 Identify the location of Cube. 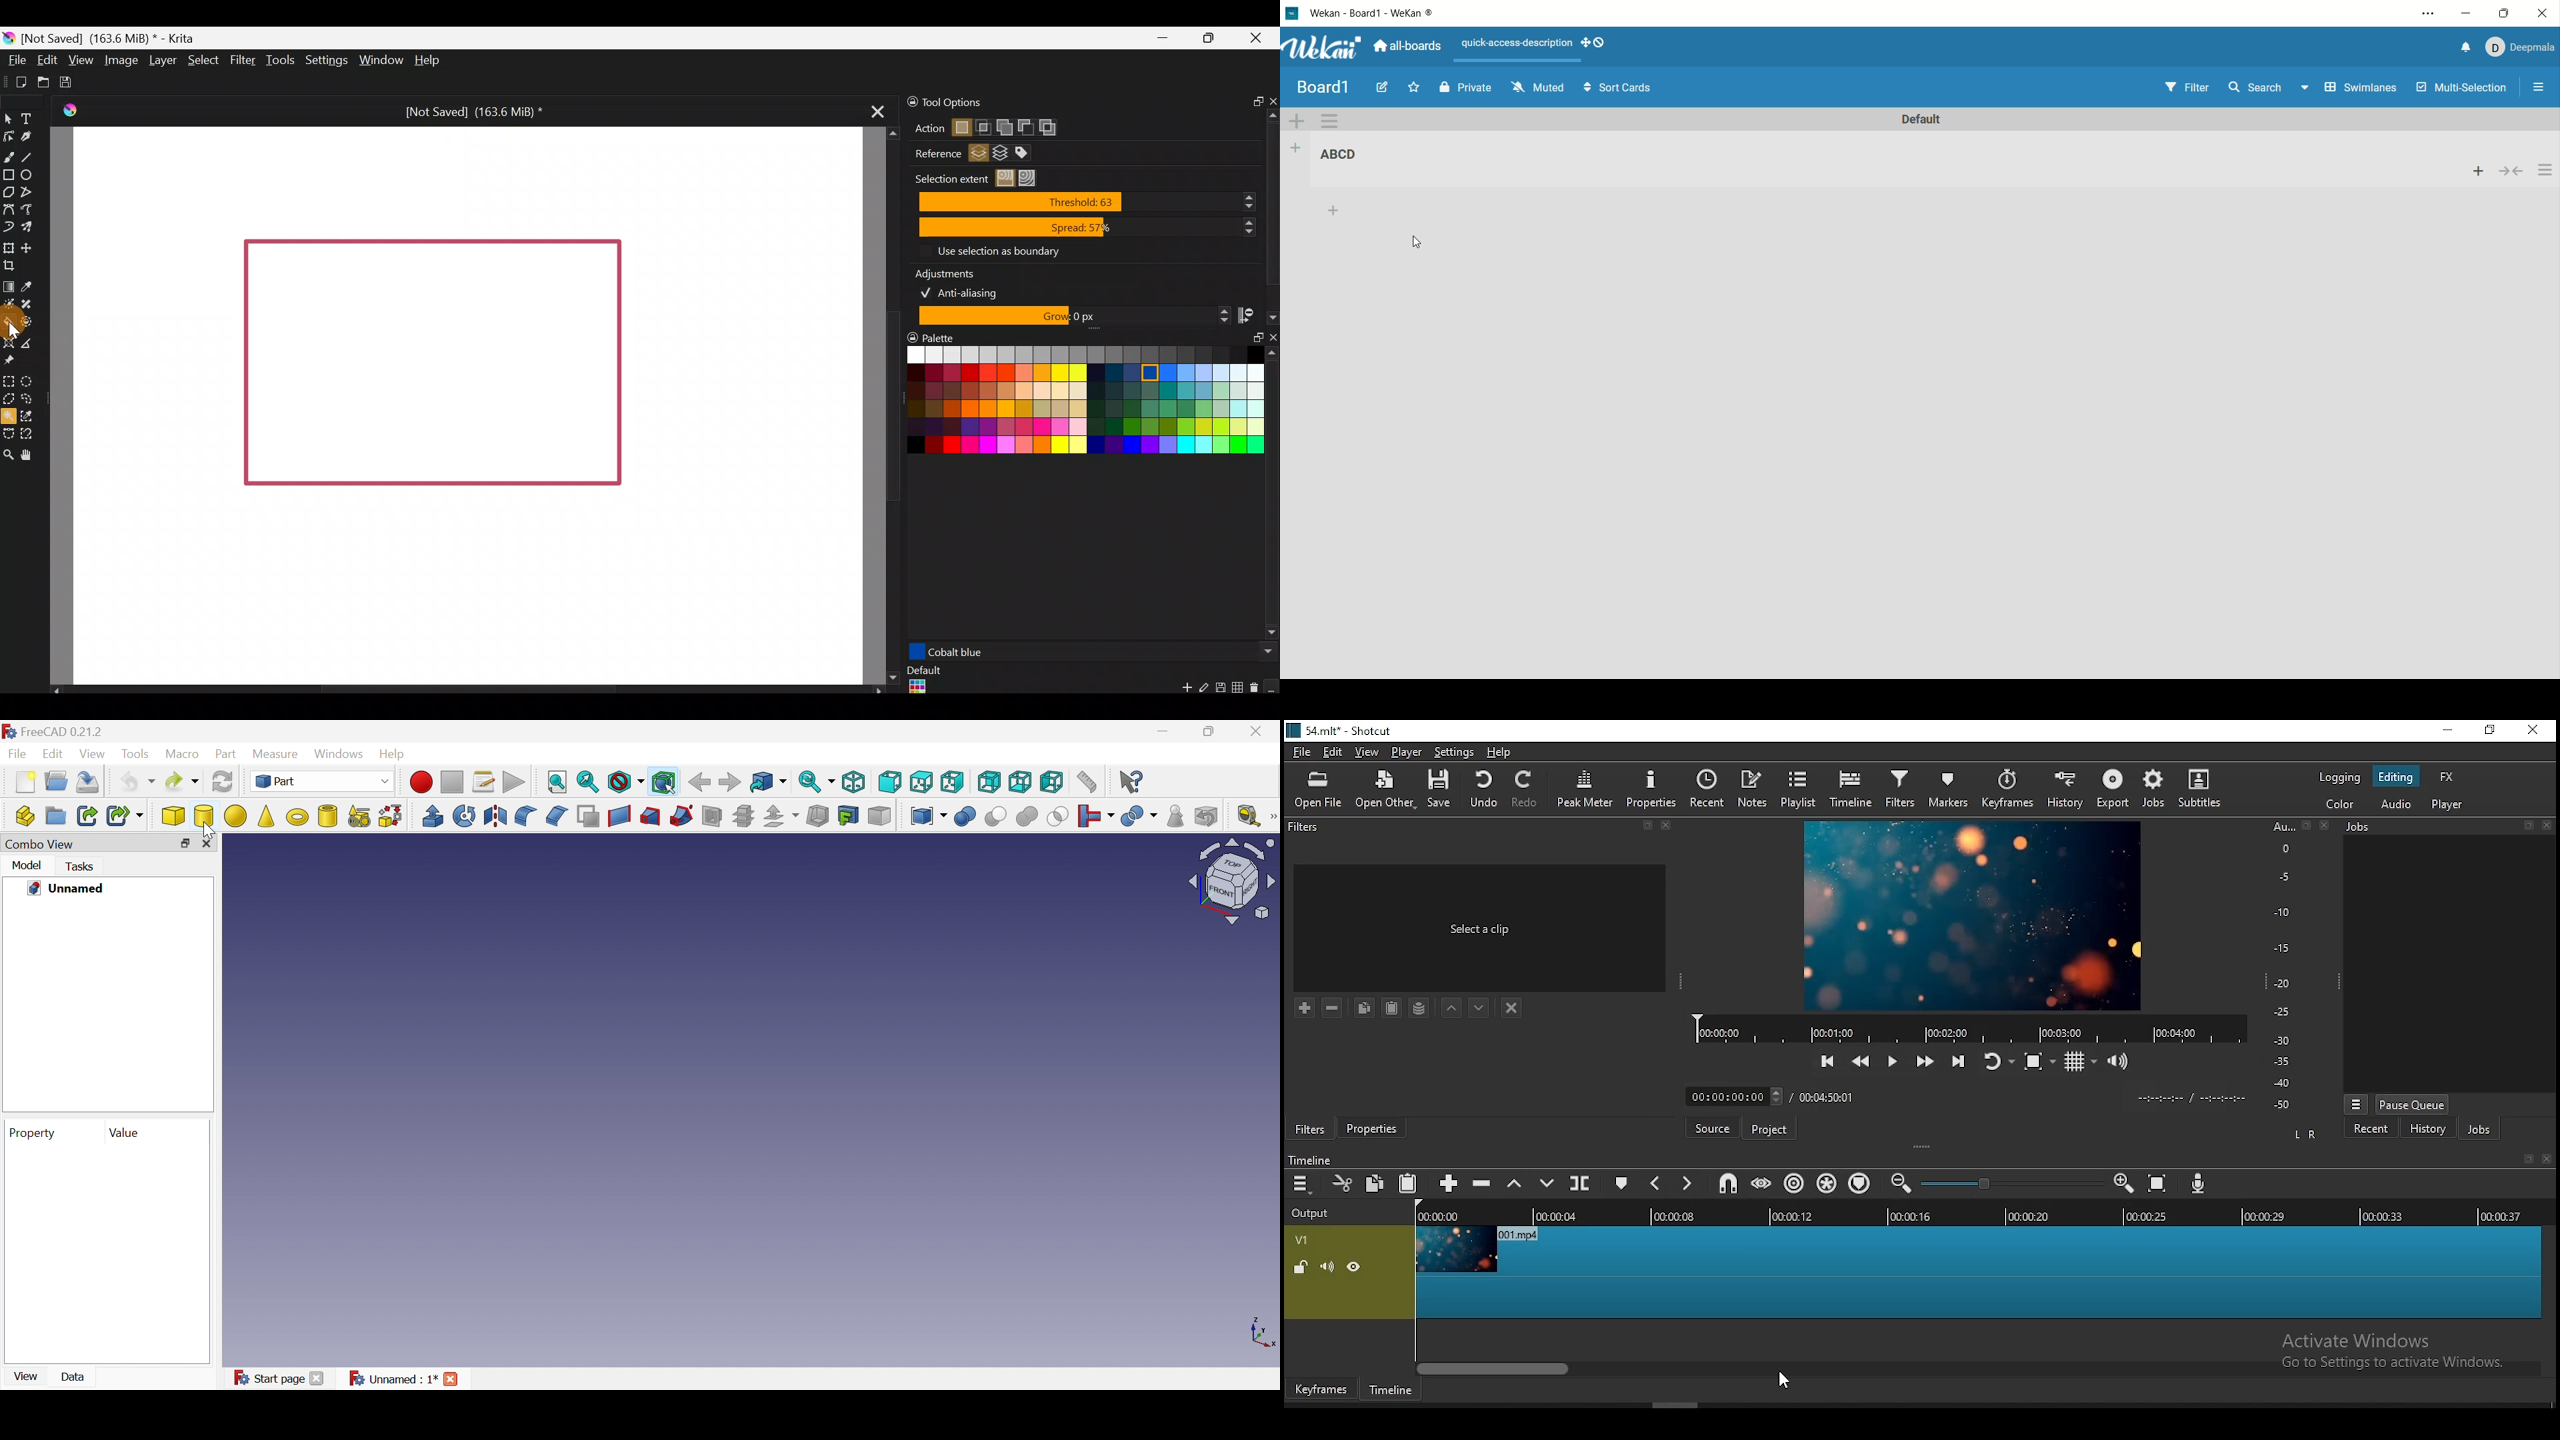
(174, 817).